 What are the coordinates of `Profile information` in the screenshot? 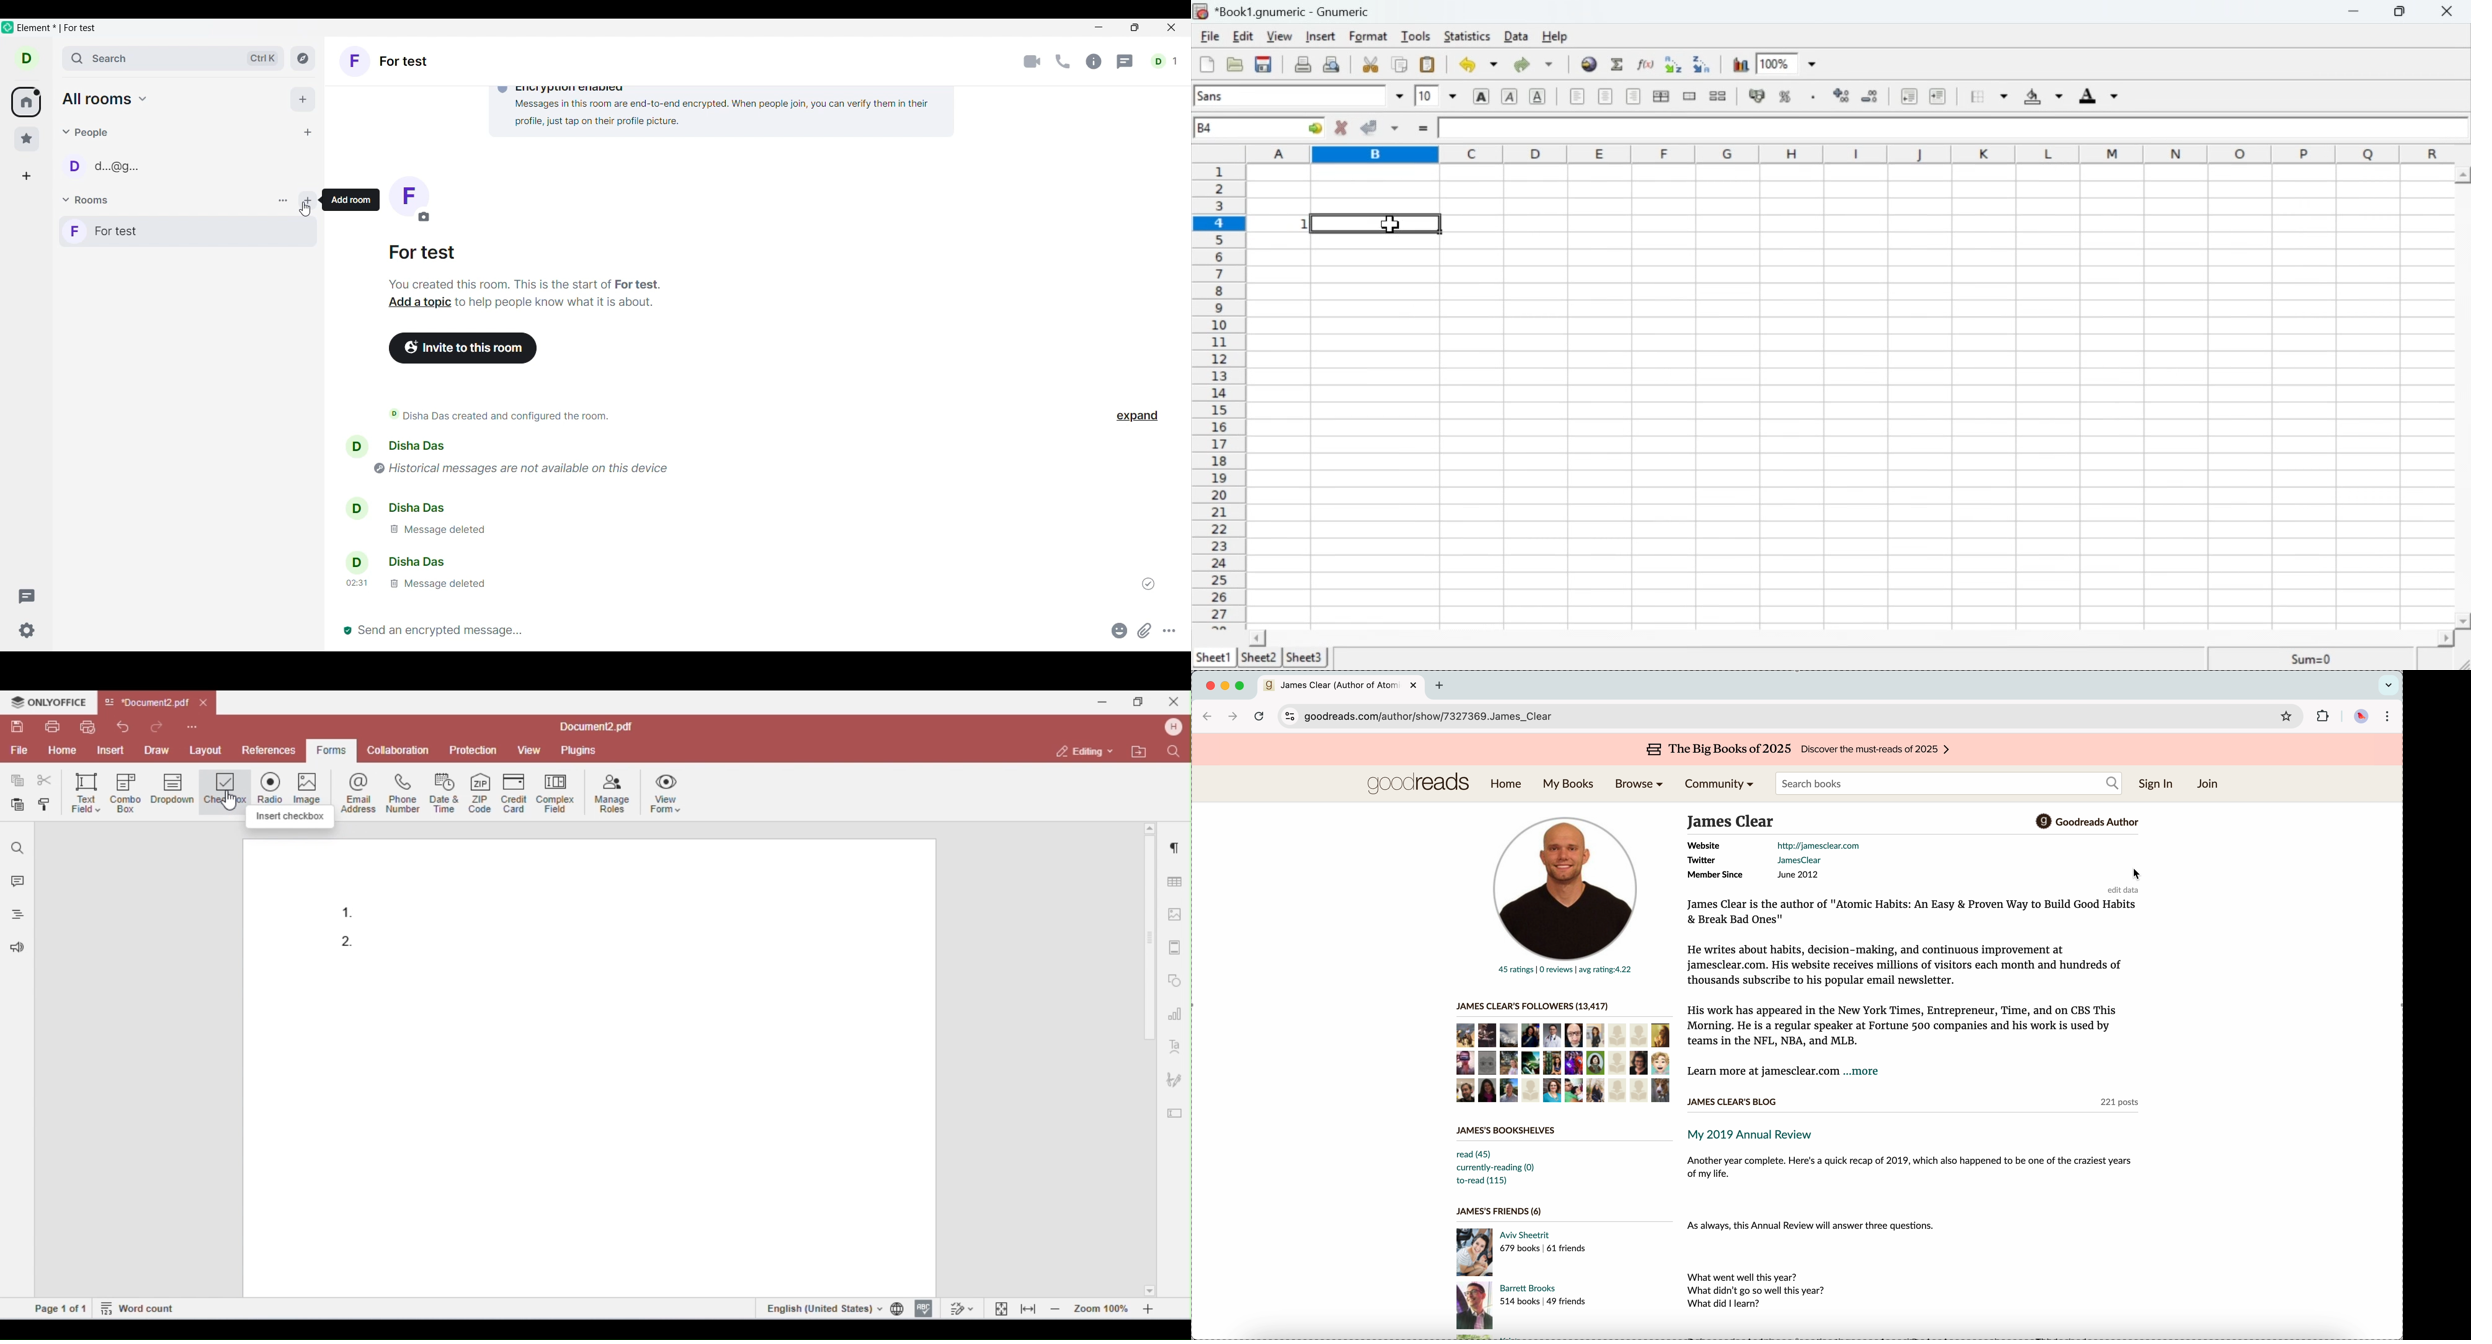 It's located at (353, 505).